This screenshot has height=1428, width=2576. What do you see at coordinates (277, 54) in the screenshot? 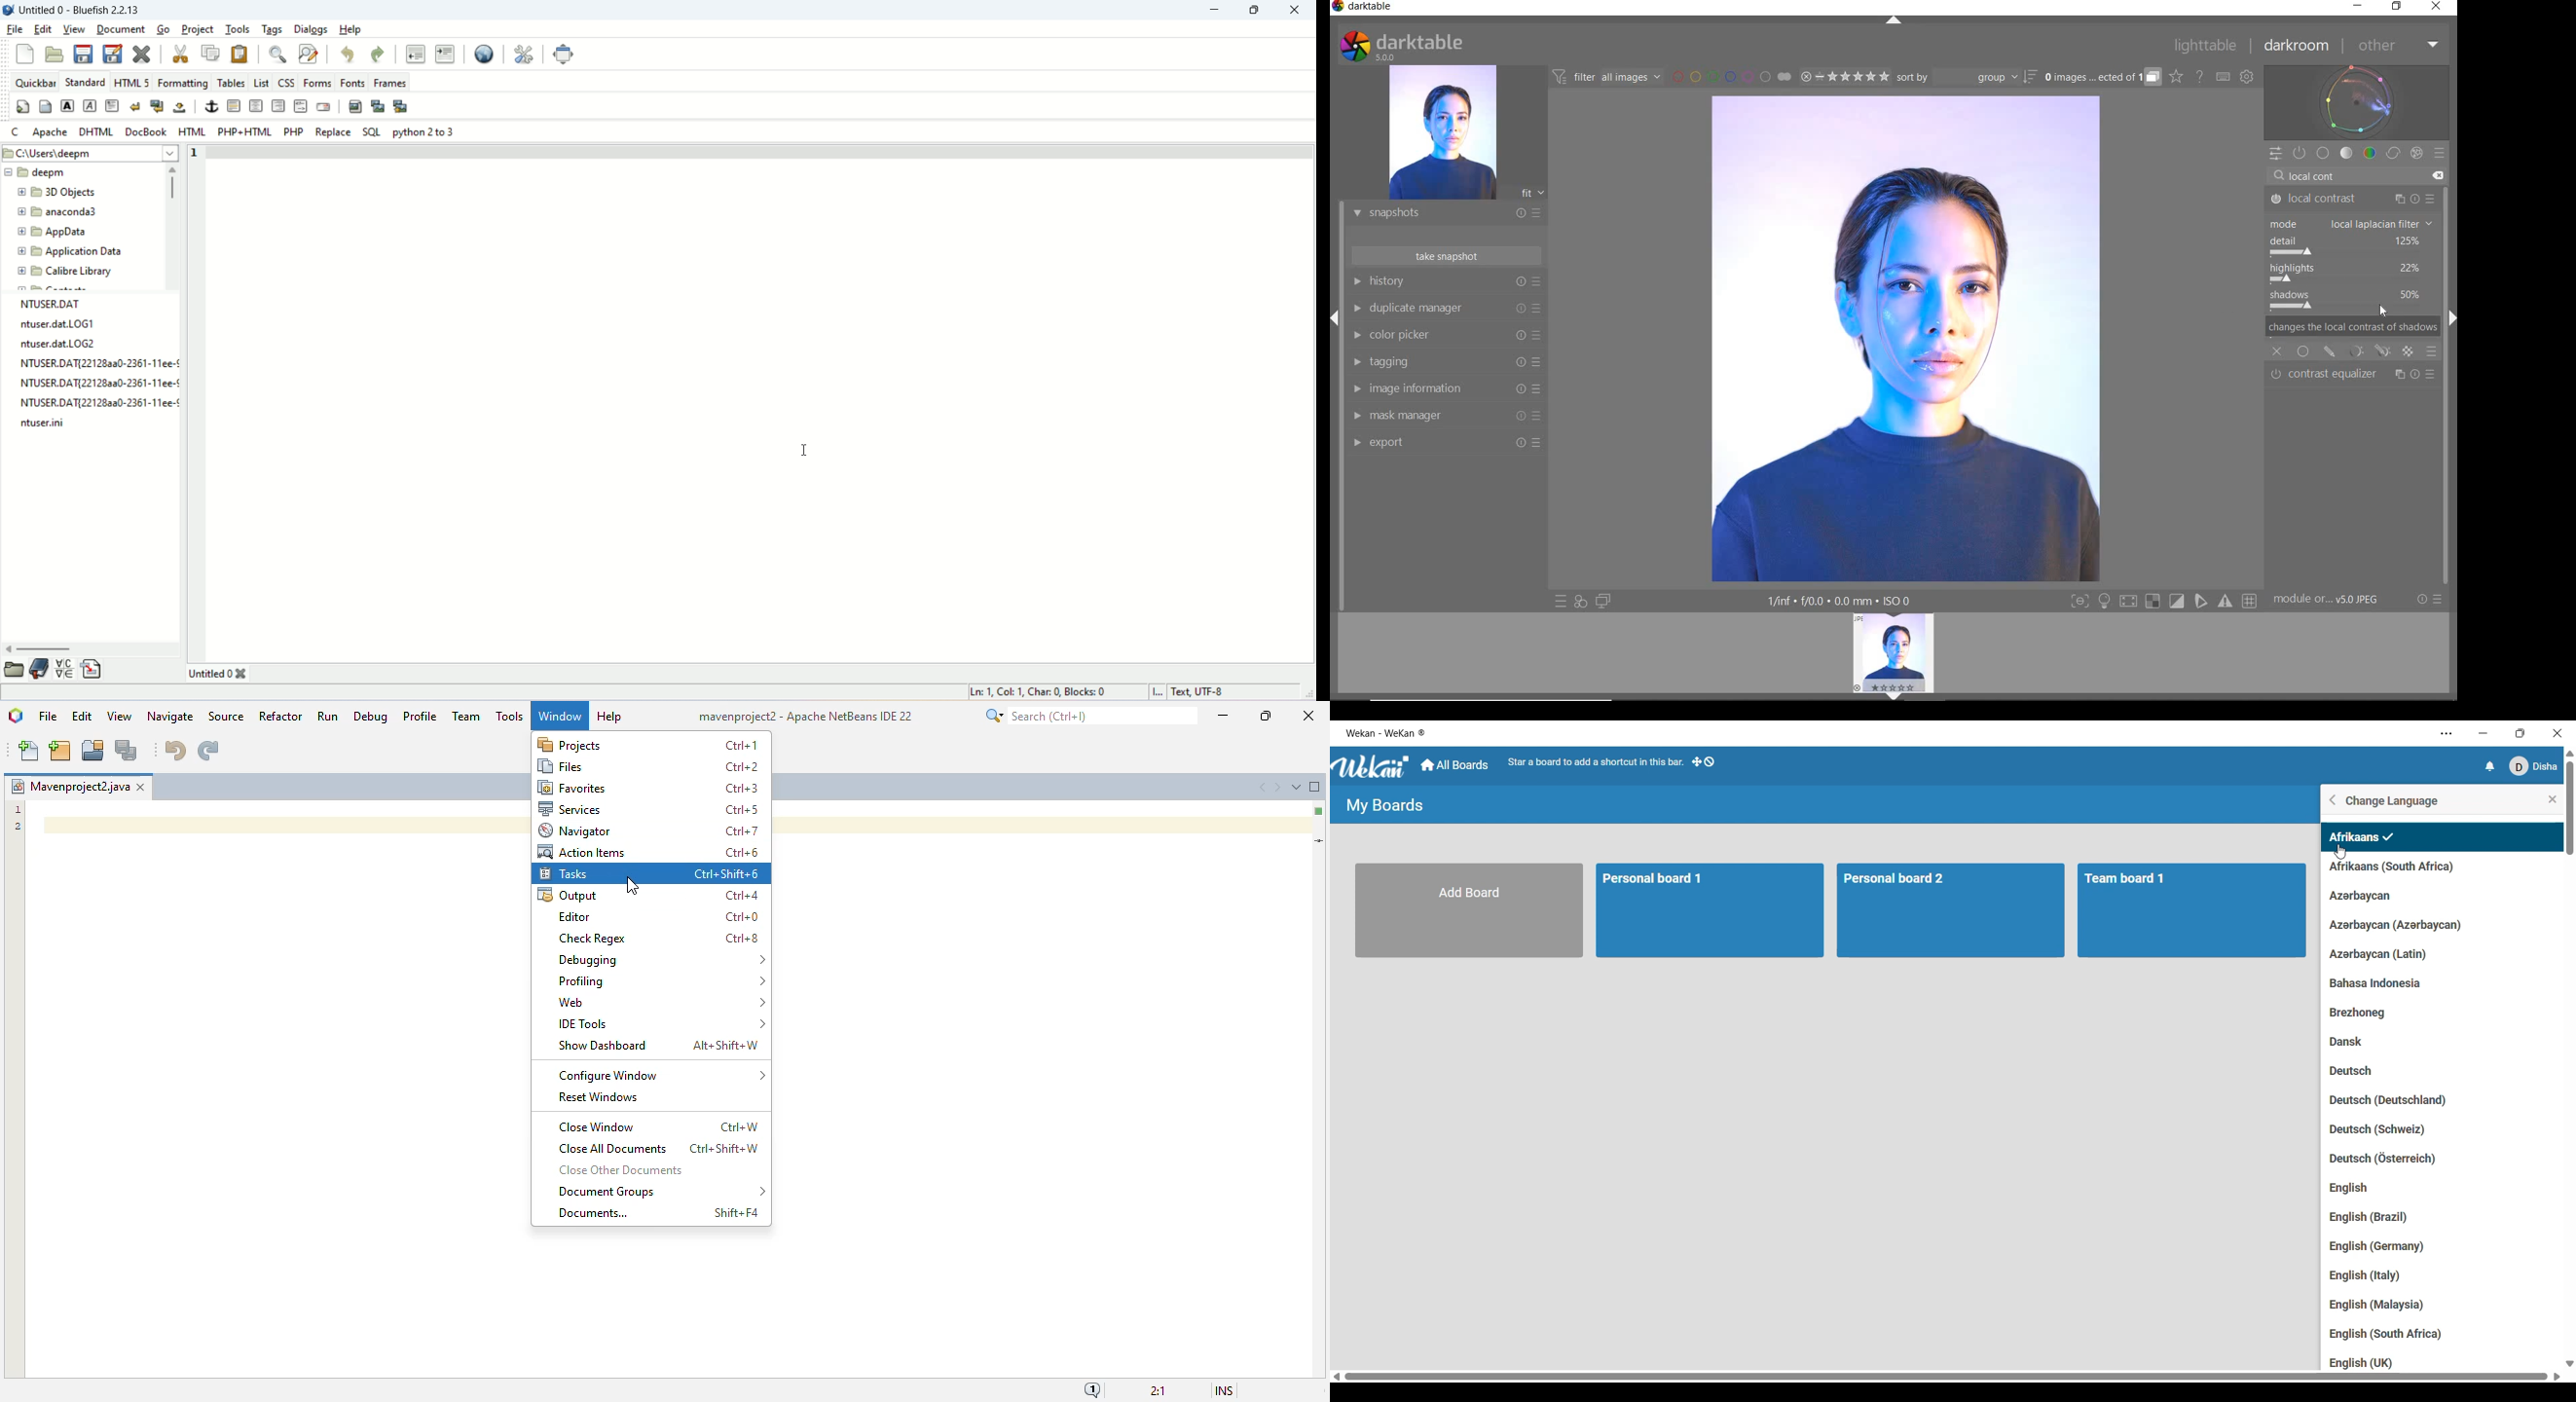
I see `show find bar` at bounding box center [277, 54].